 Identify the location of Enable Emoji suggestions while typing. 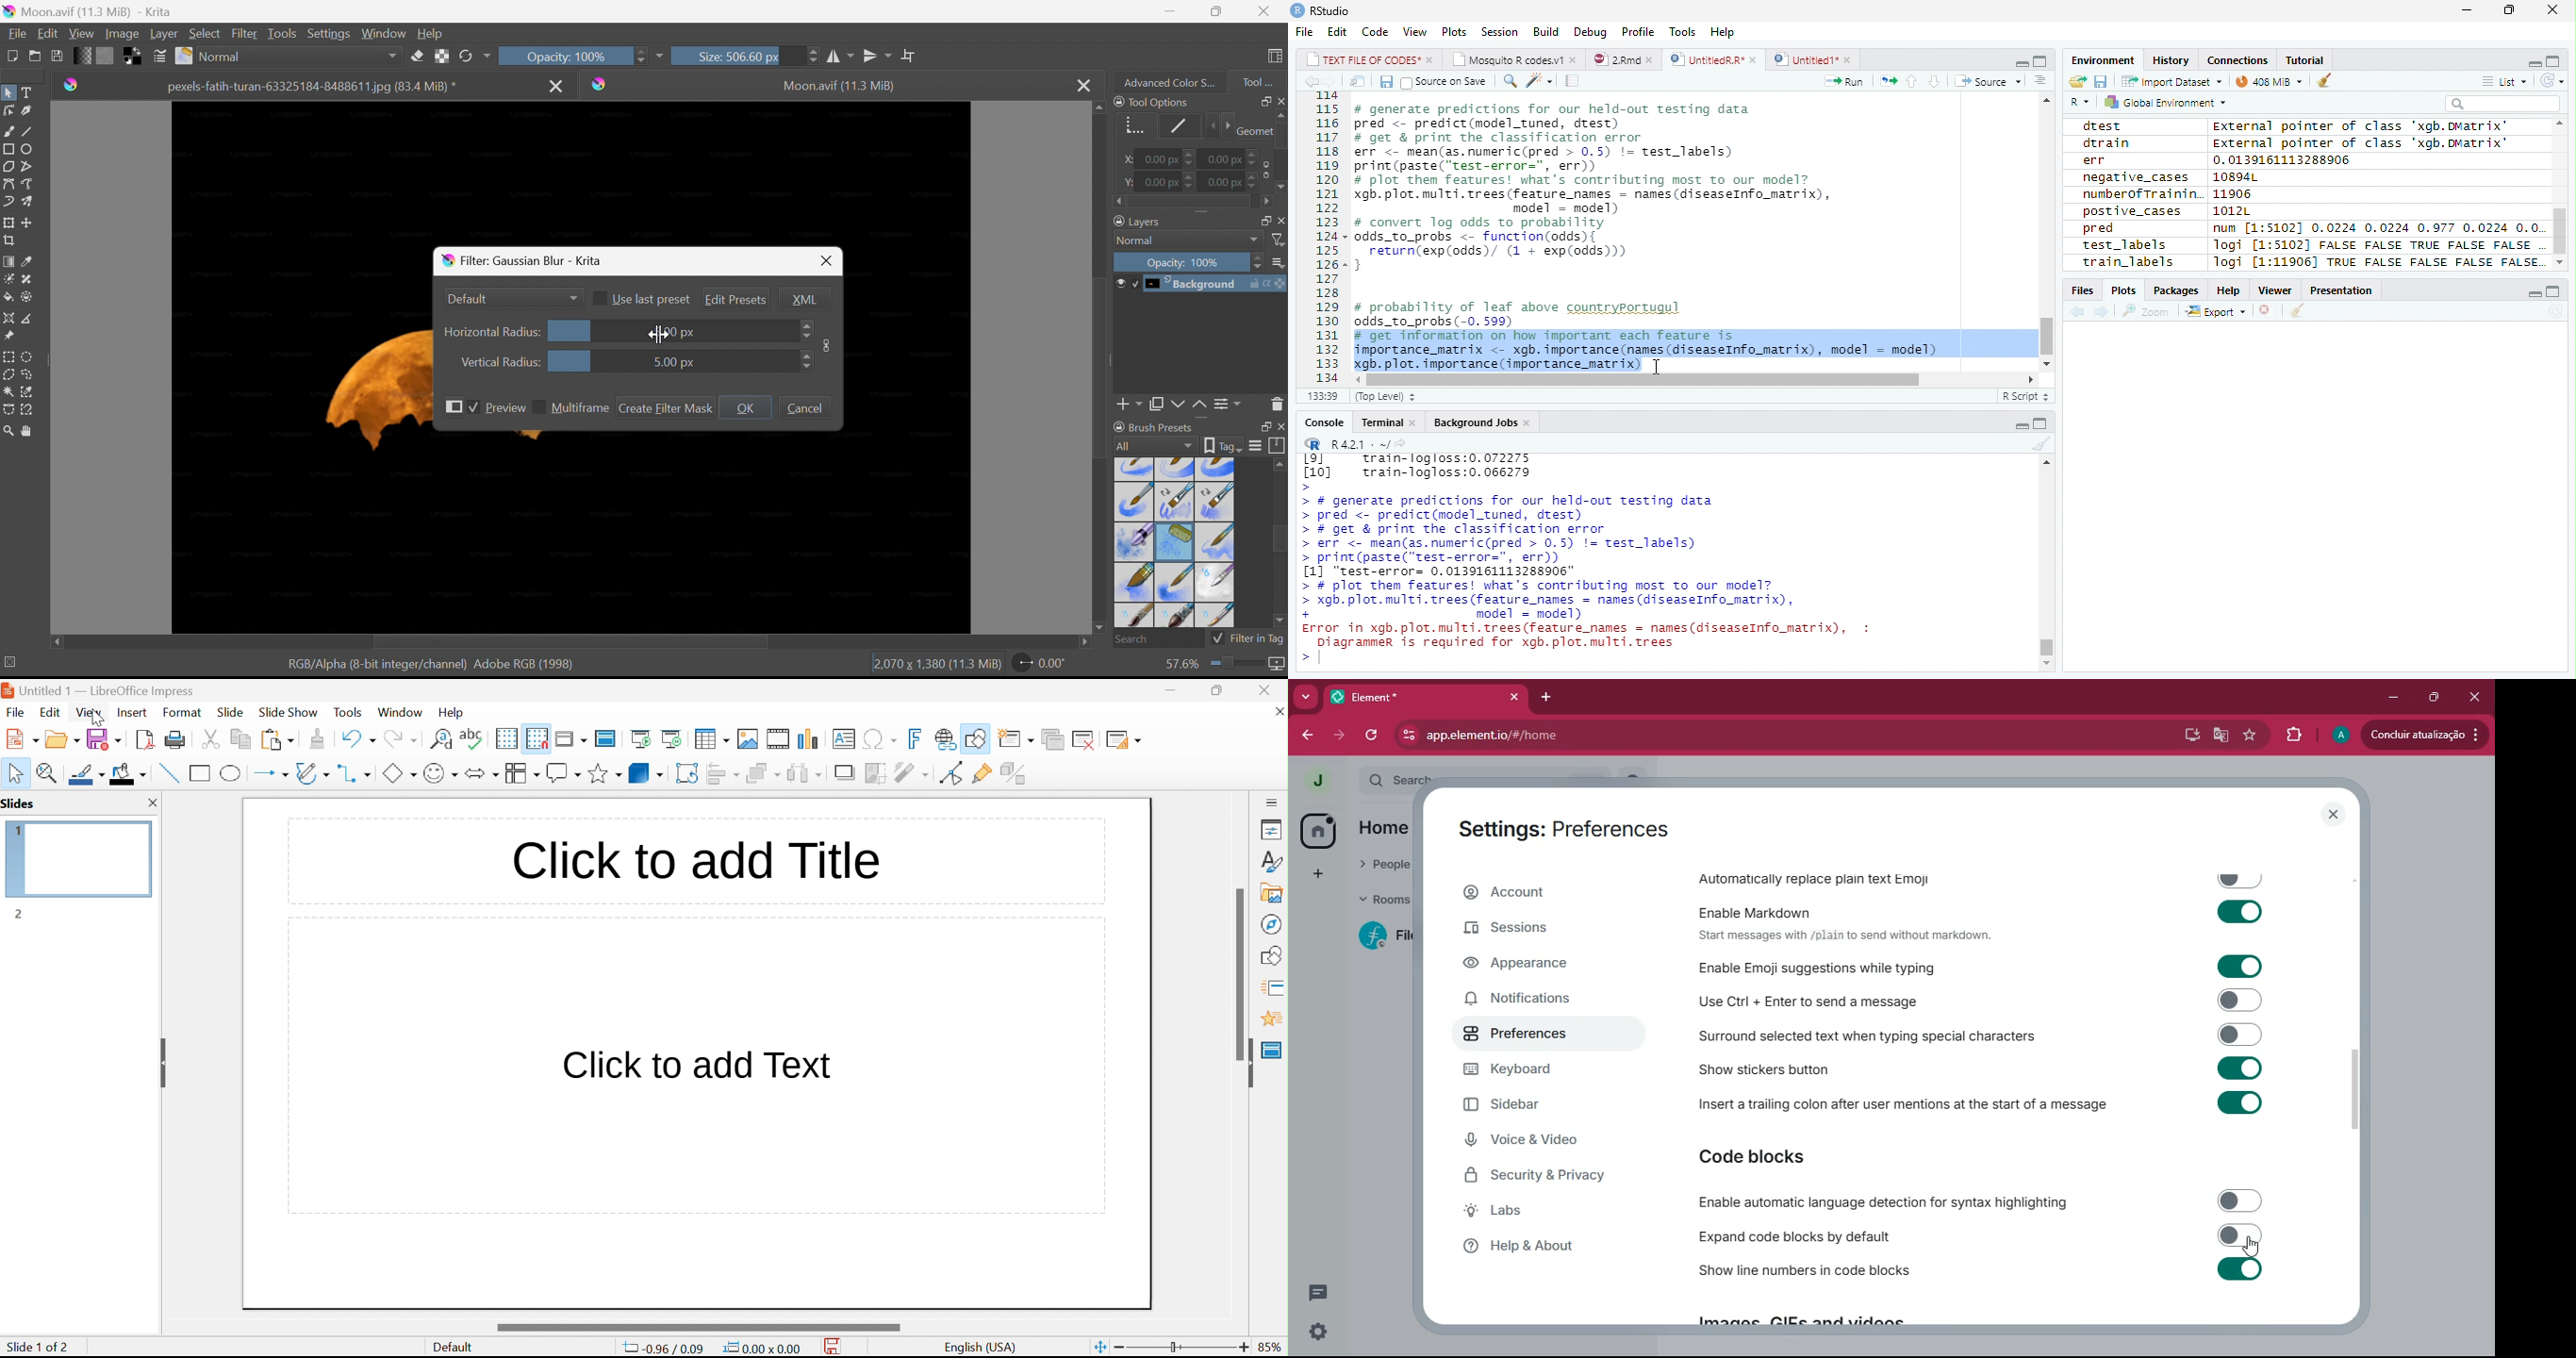
(1990, 966).